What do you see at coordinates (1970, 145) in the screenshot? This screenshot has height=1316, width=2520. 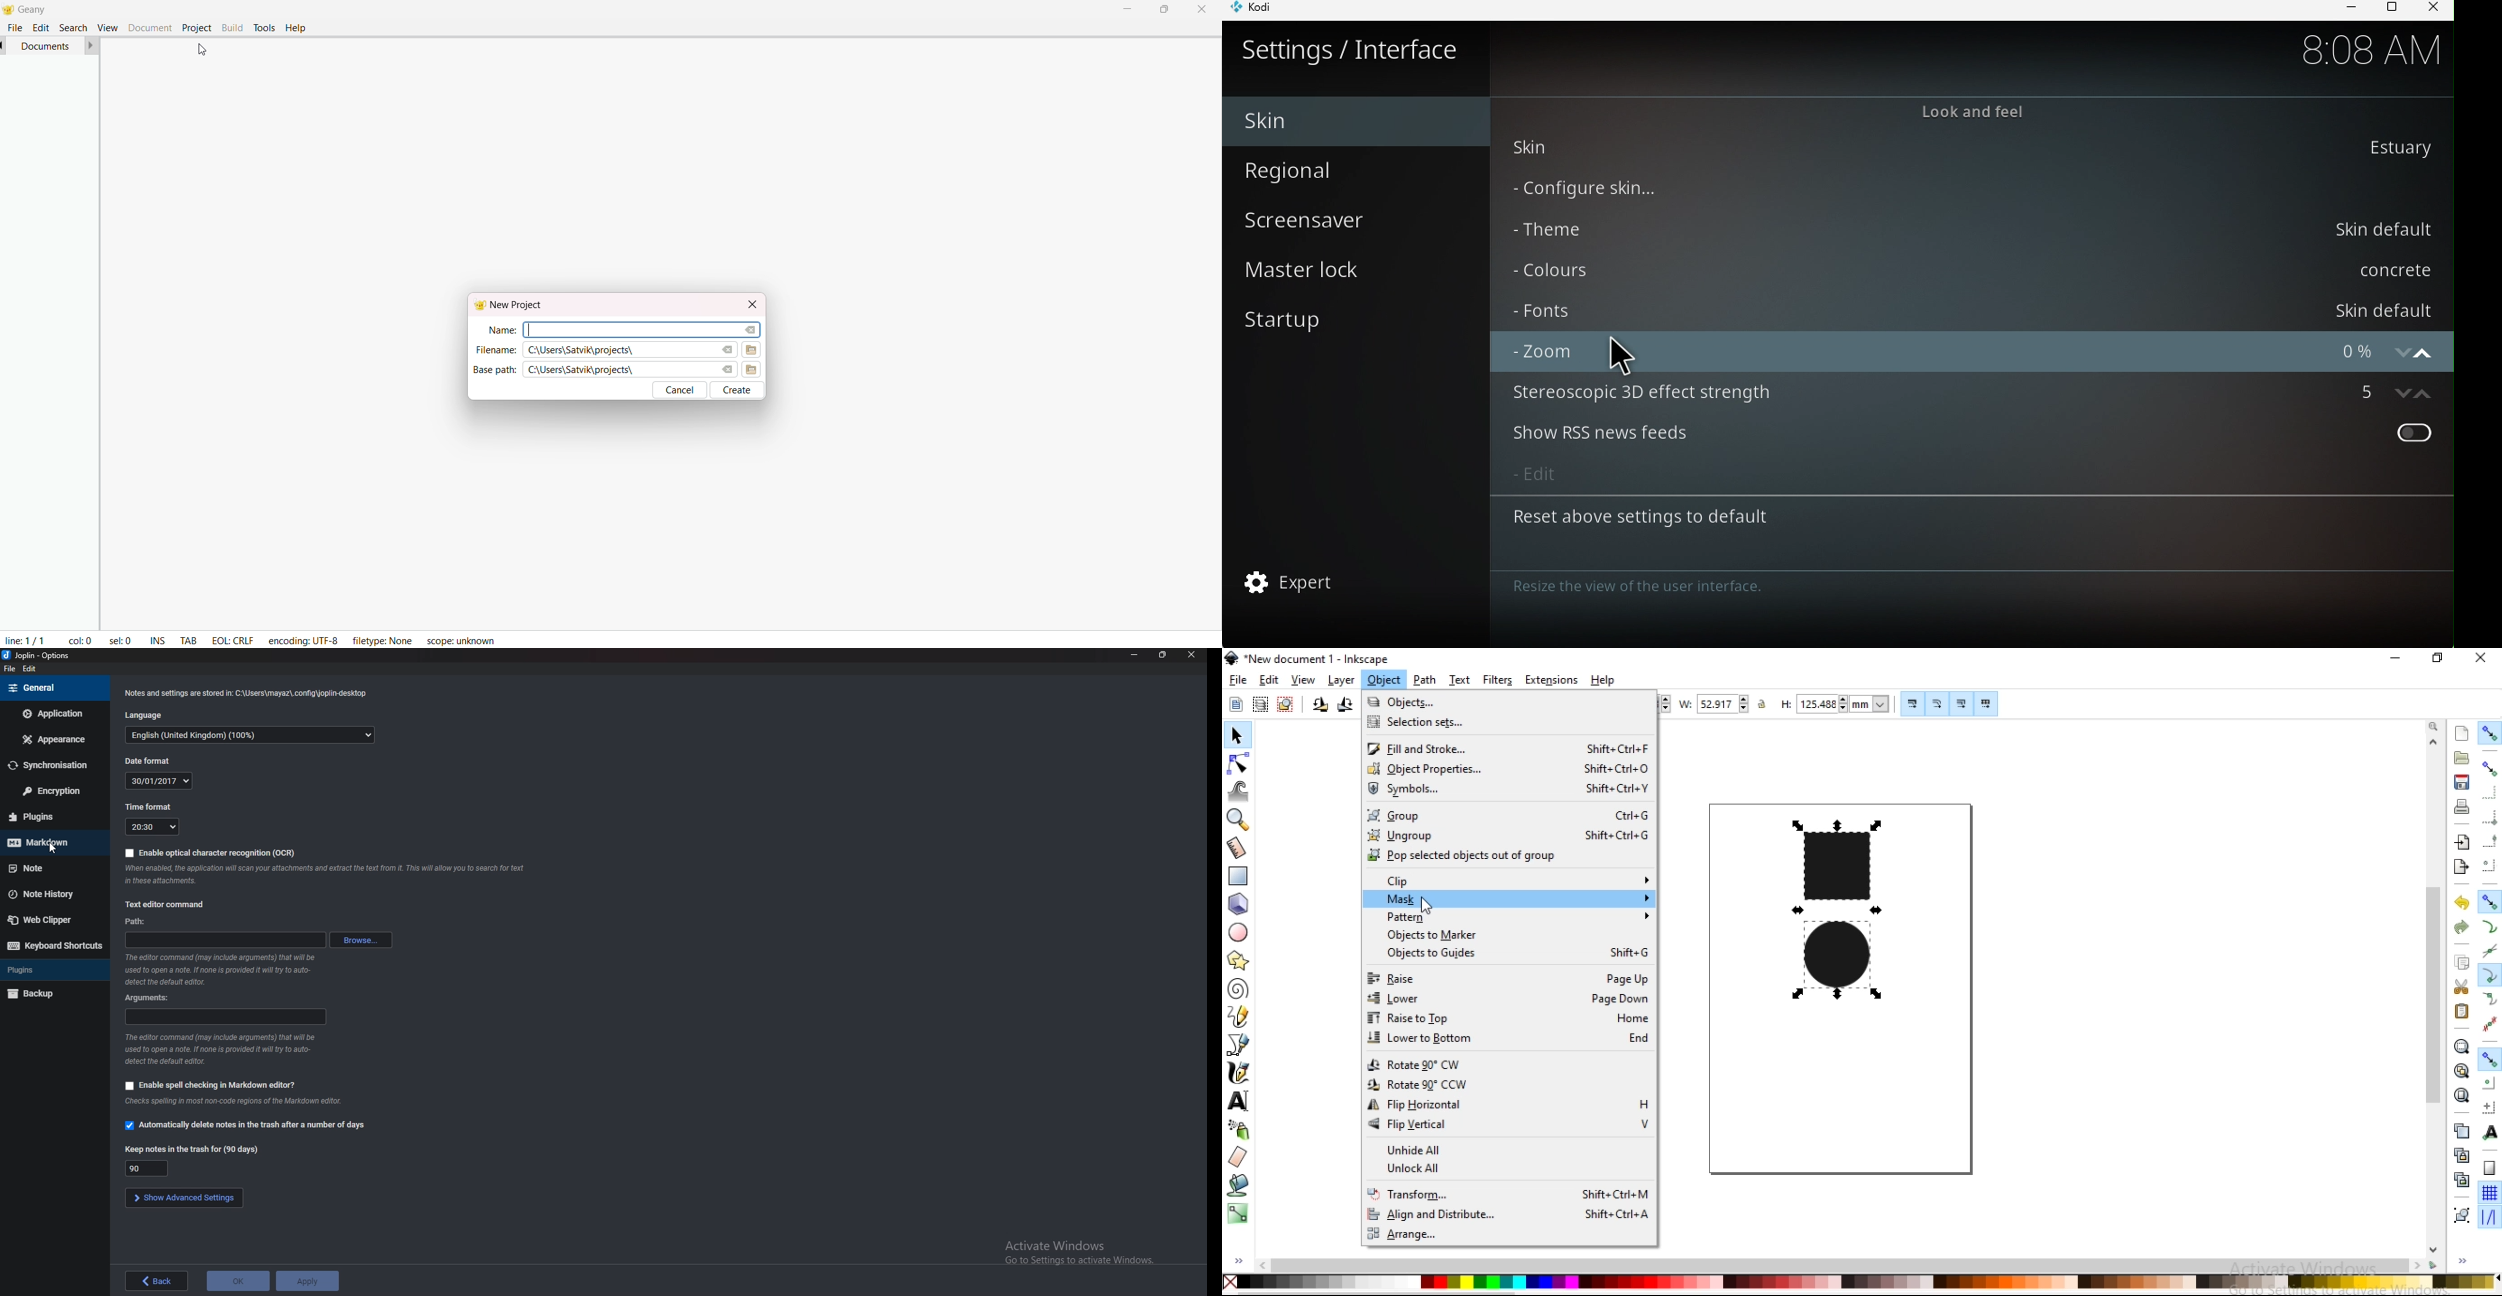 I see `skin` at bounding box center [1970, 145].